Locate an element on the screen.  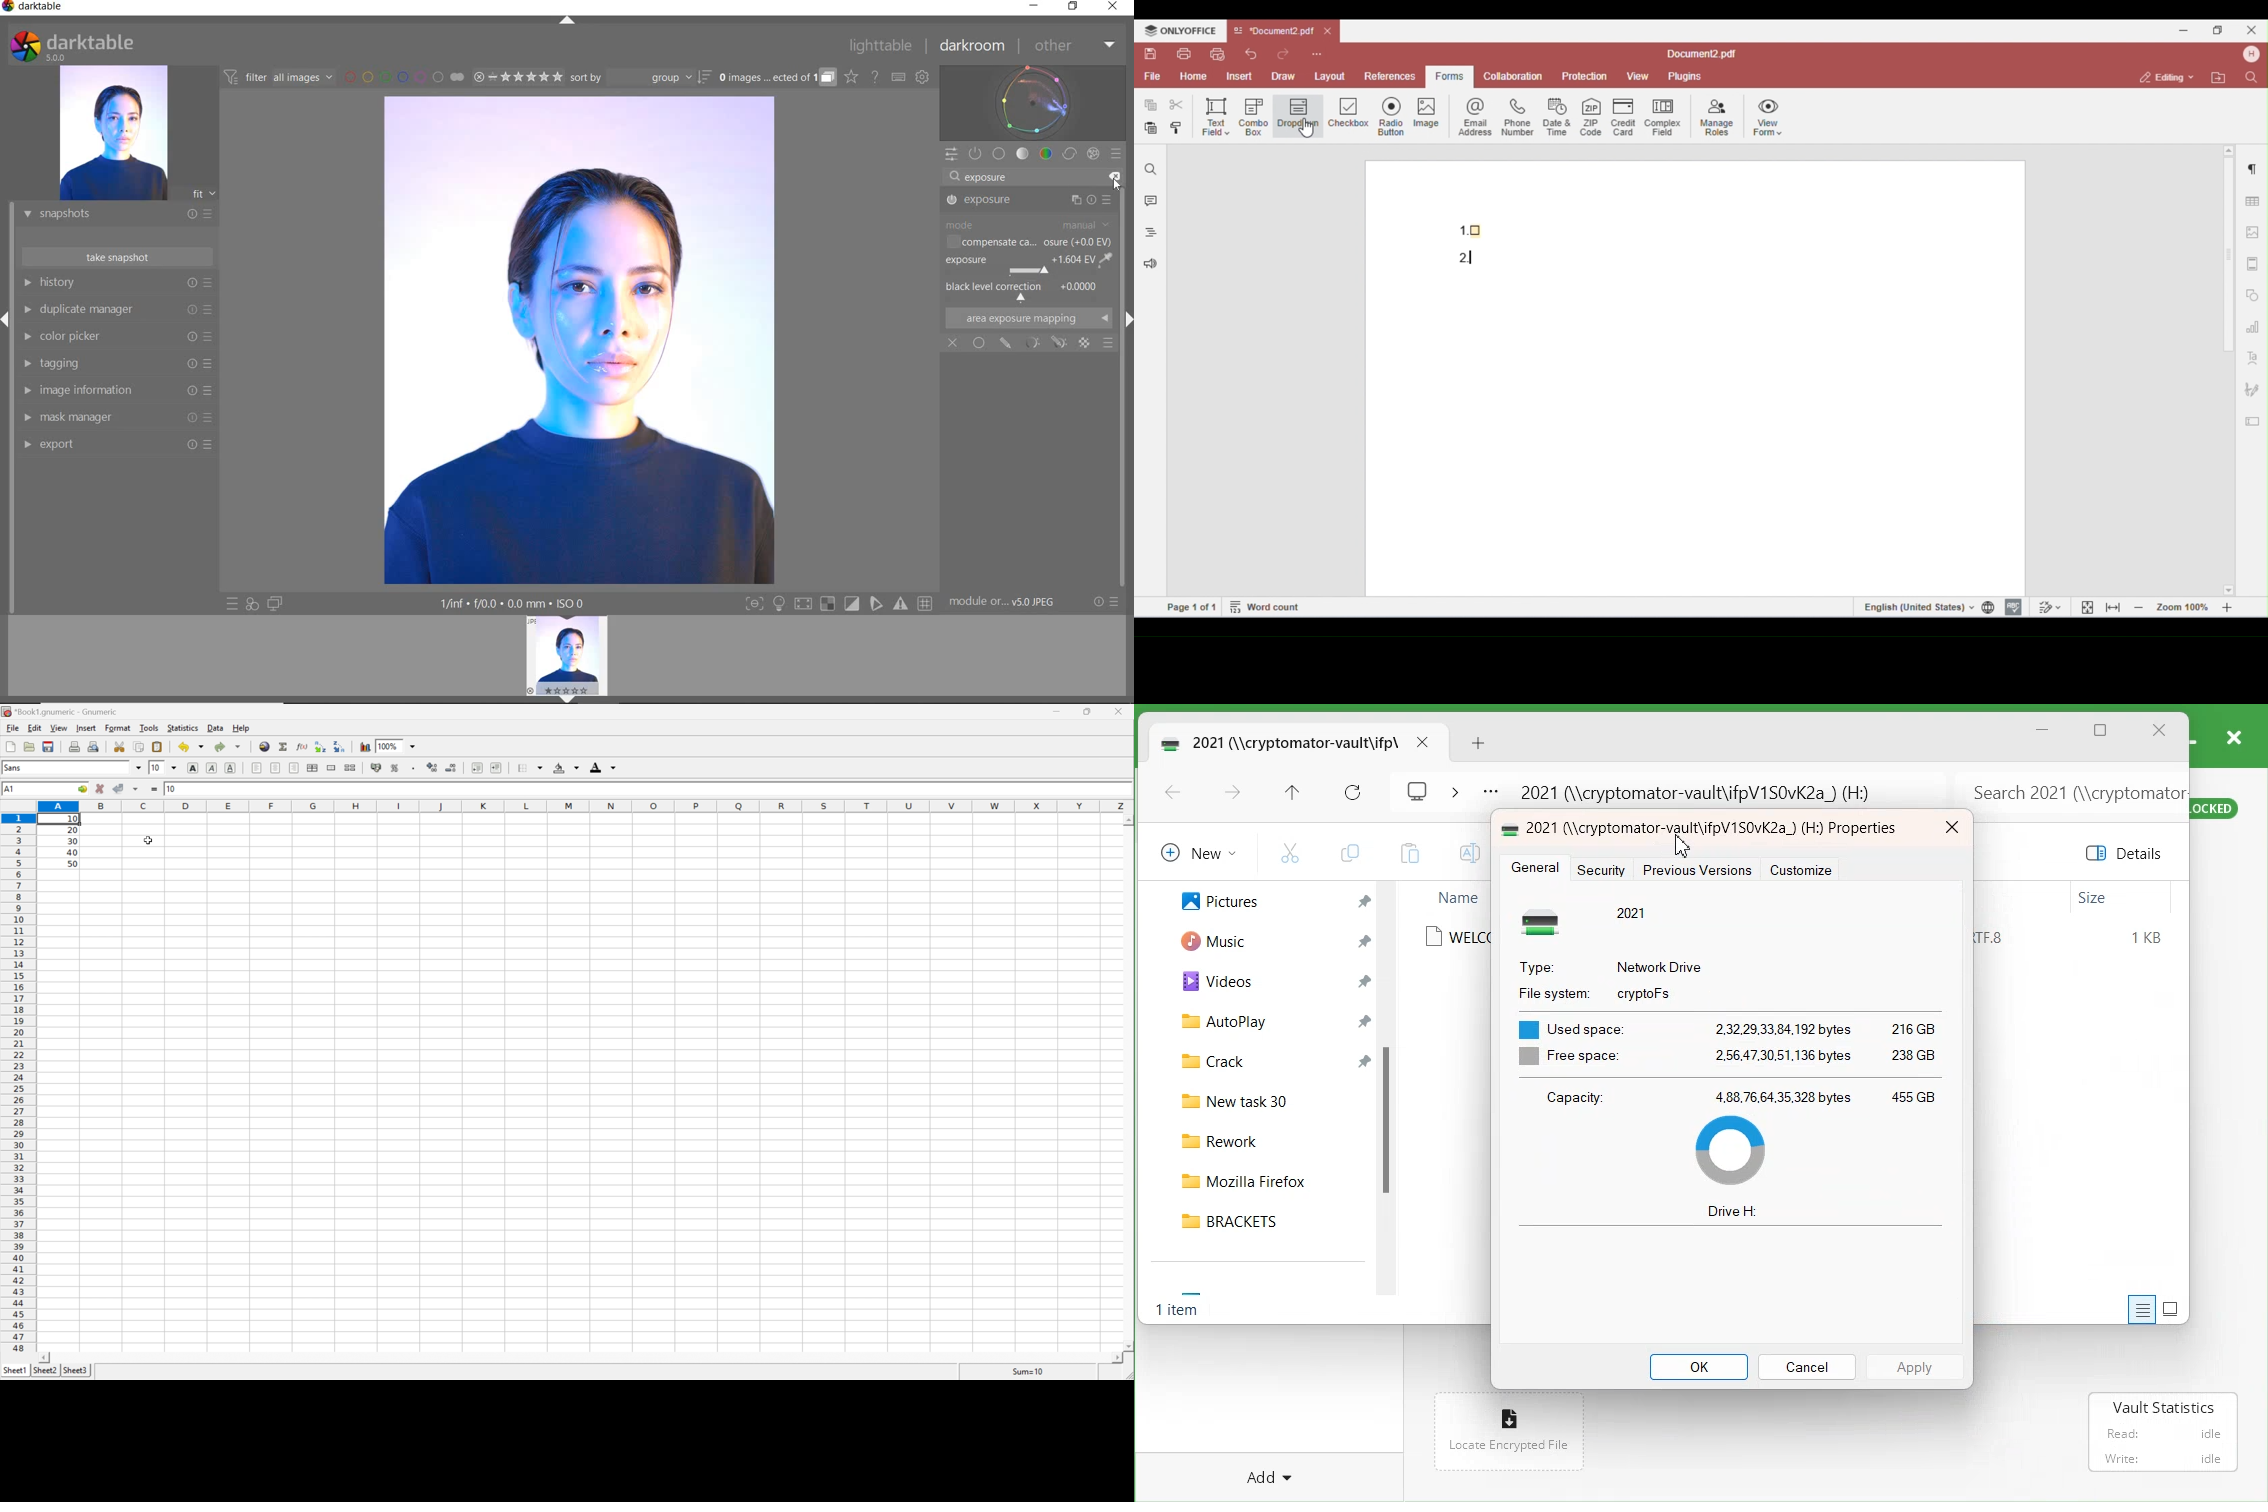
Undo is located at coordinates (182, 747).